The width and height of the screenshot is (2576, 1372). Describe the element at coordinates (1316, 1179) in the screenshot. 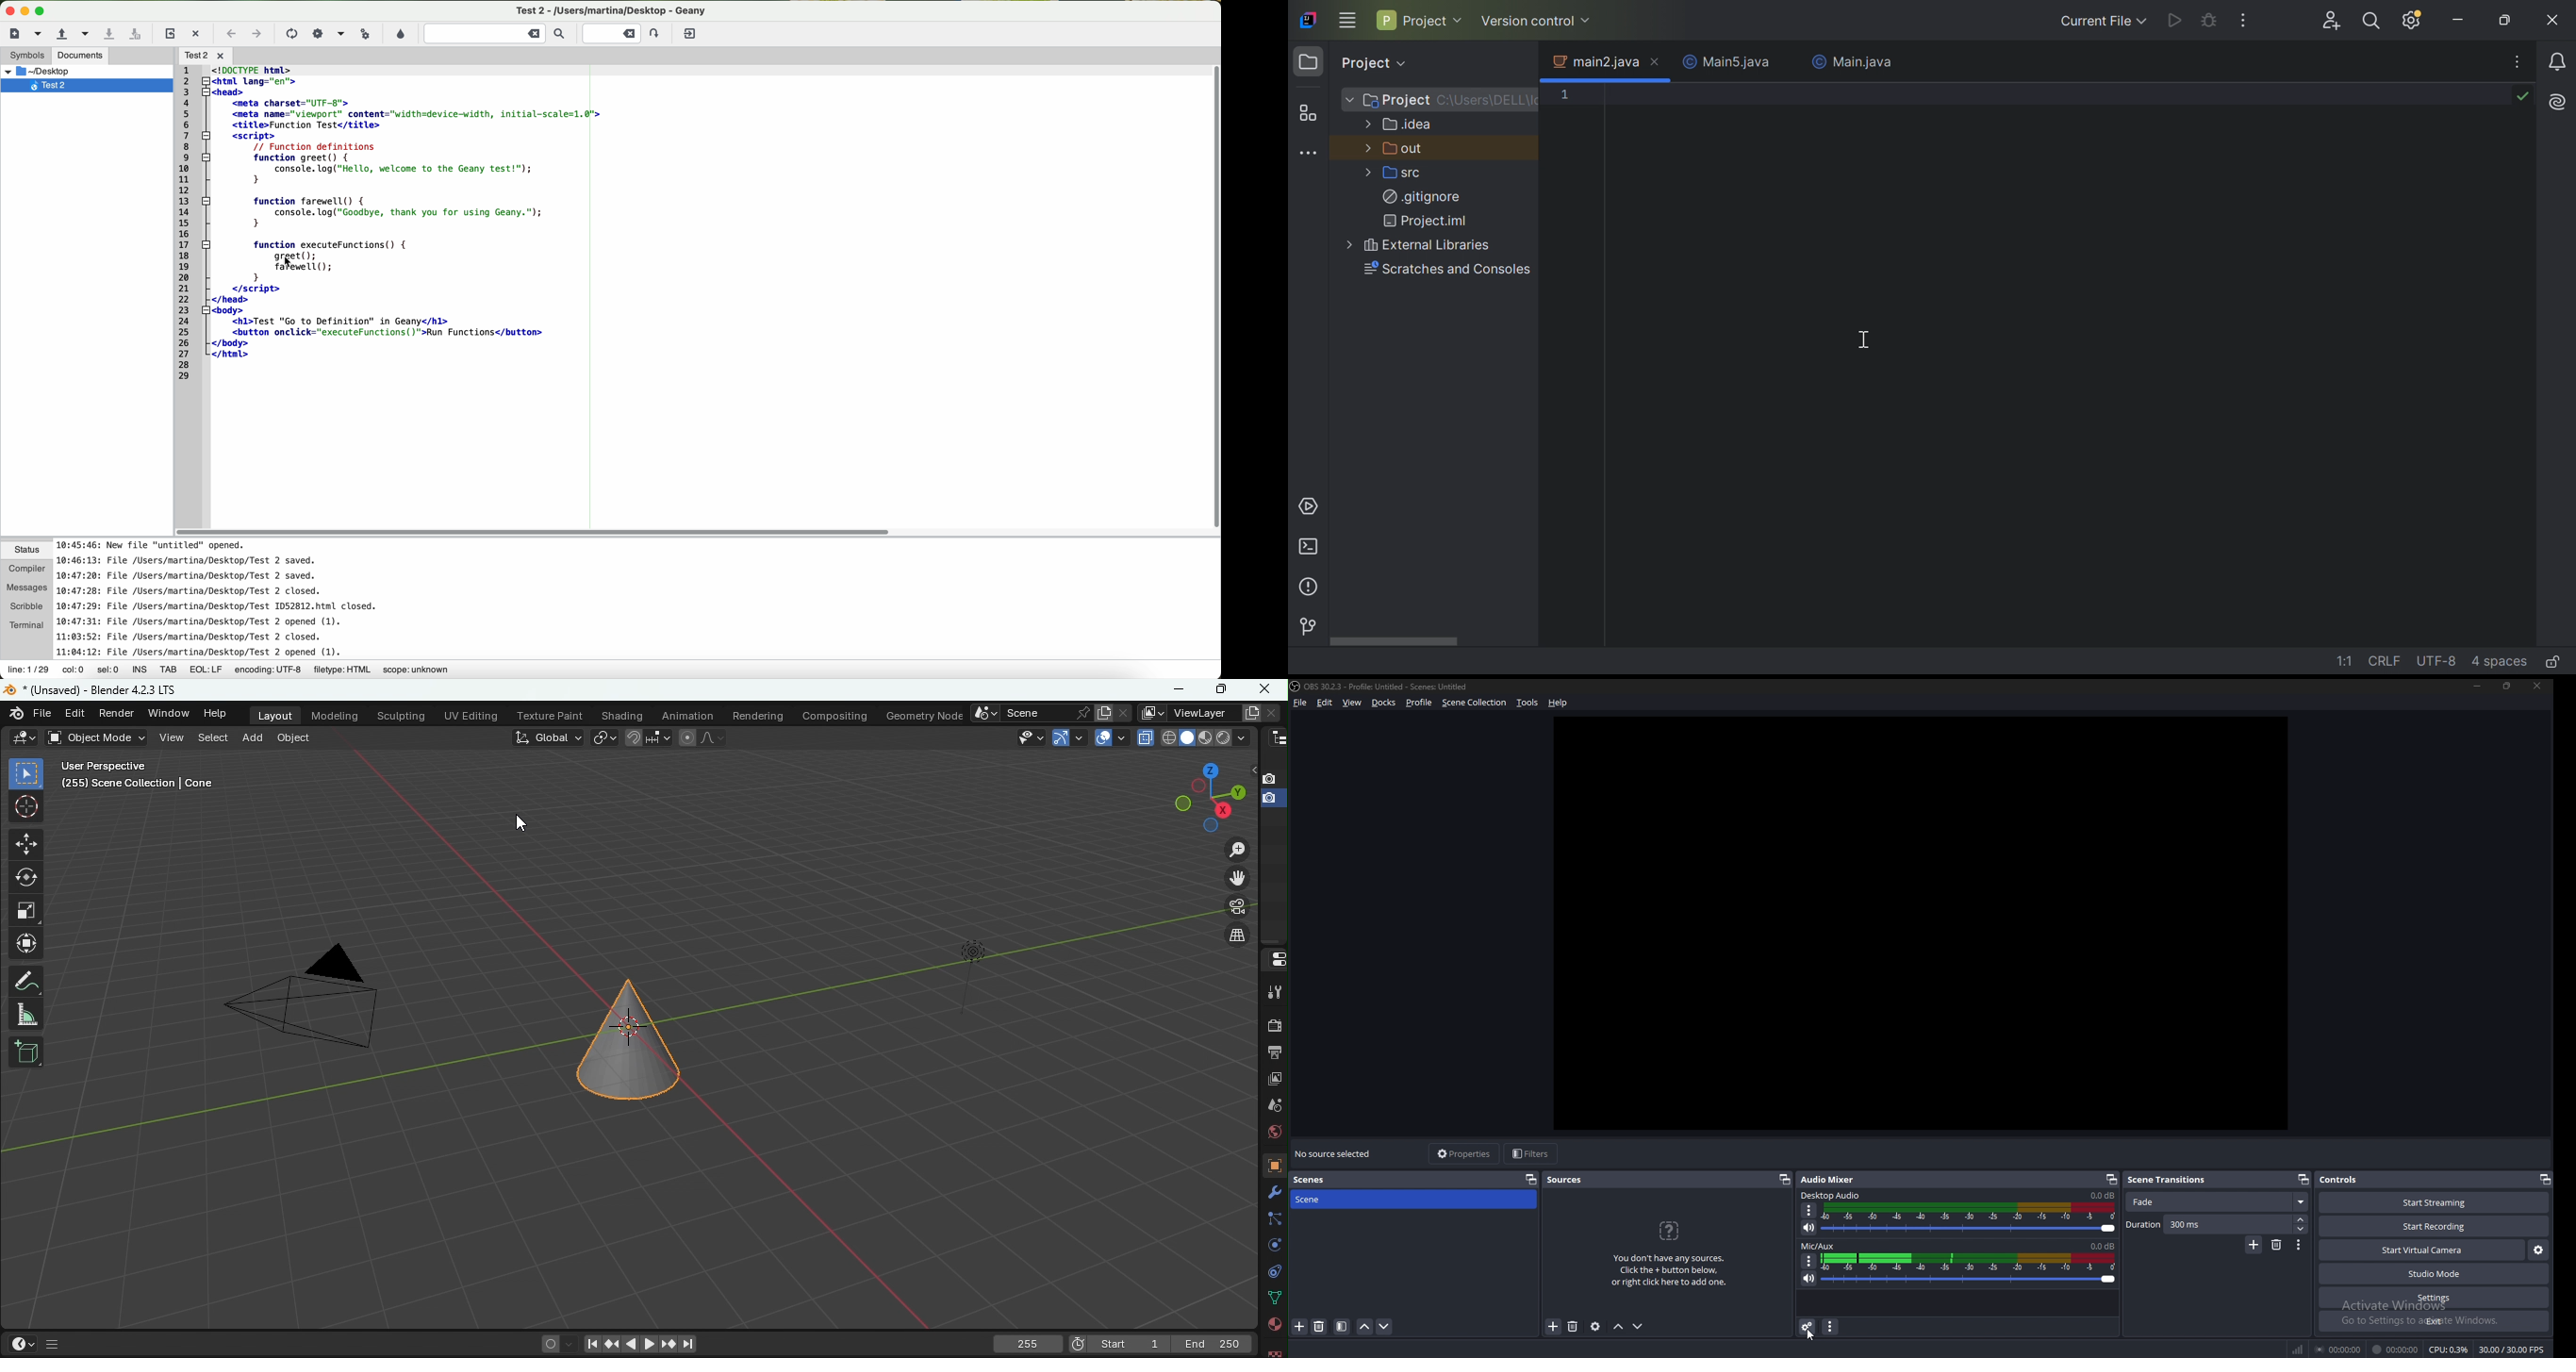

I see `scenes` at that location.